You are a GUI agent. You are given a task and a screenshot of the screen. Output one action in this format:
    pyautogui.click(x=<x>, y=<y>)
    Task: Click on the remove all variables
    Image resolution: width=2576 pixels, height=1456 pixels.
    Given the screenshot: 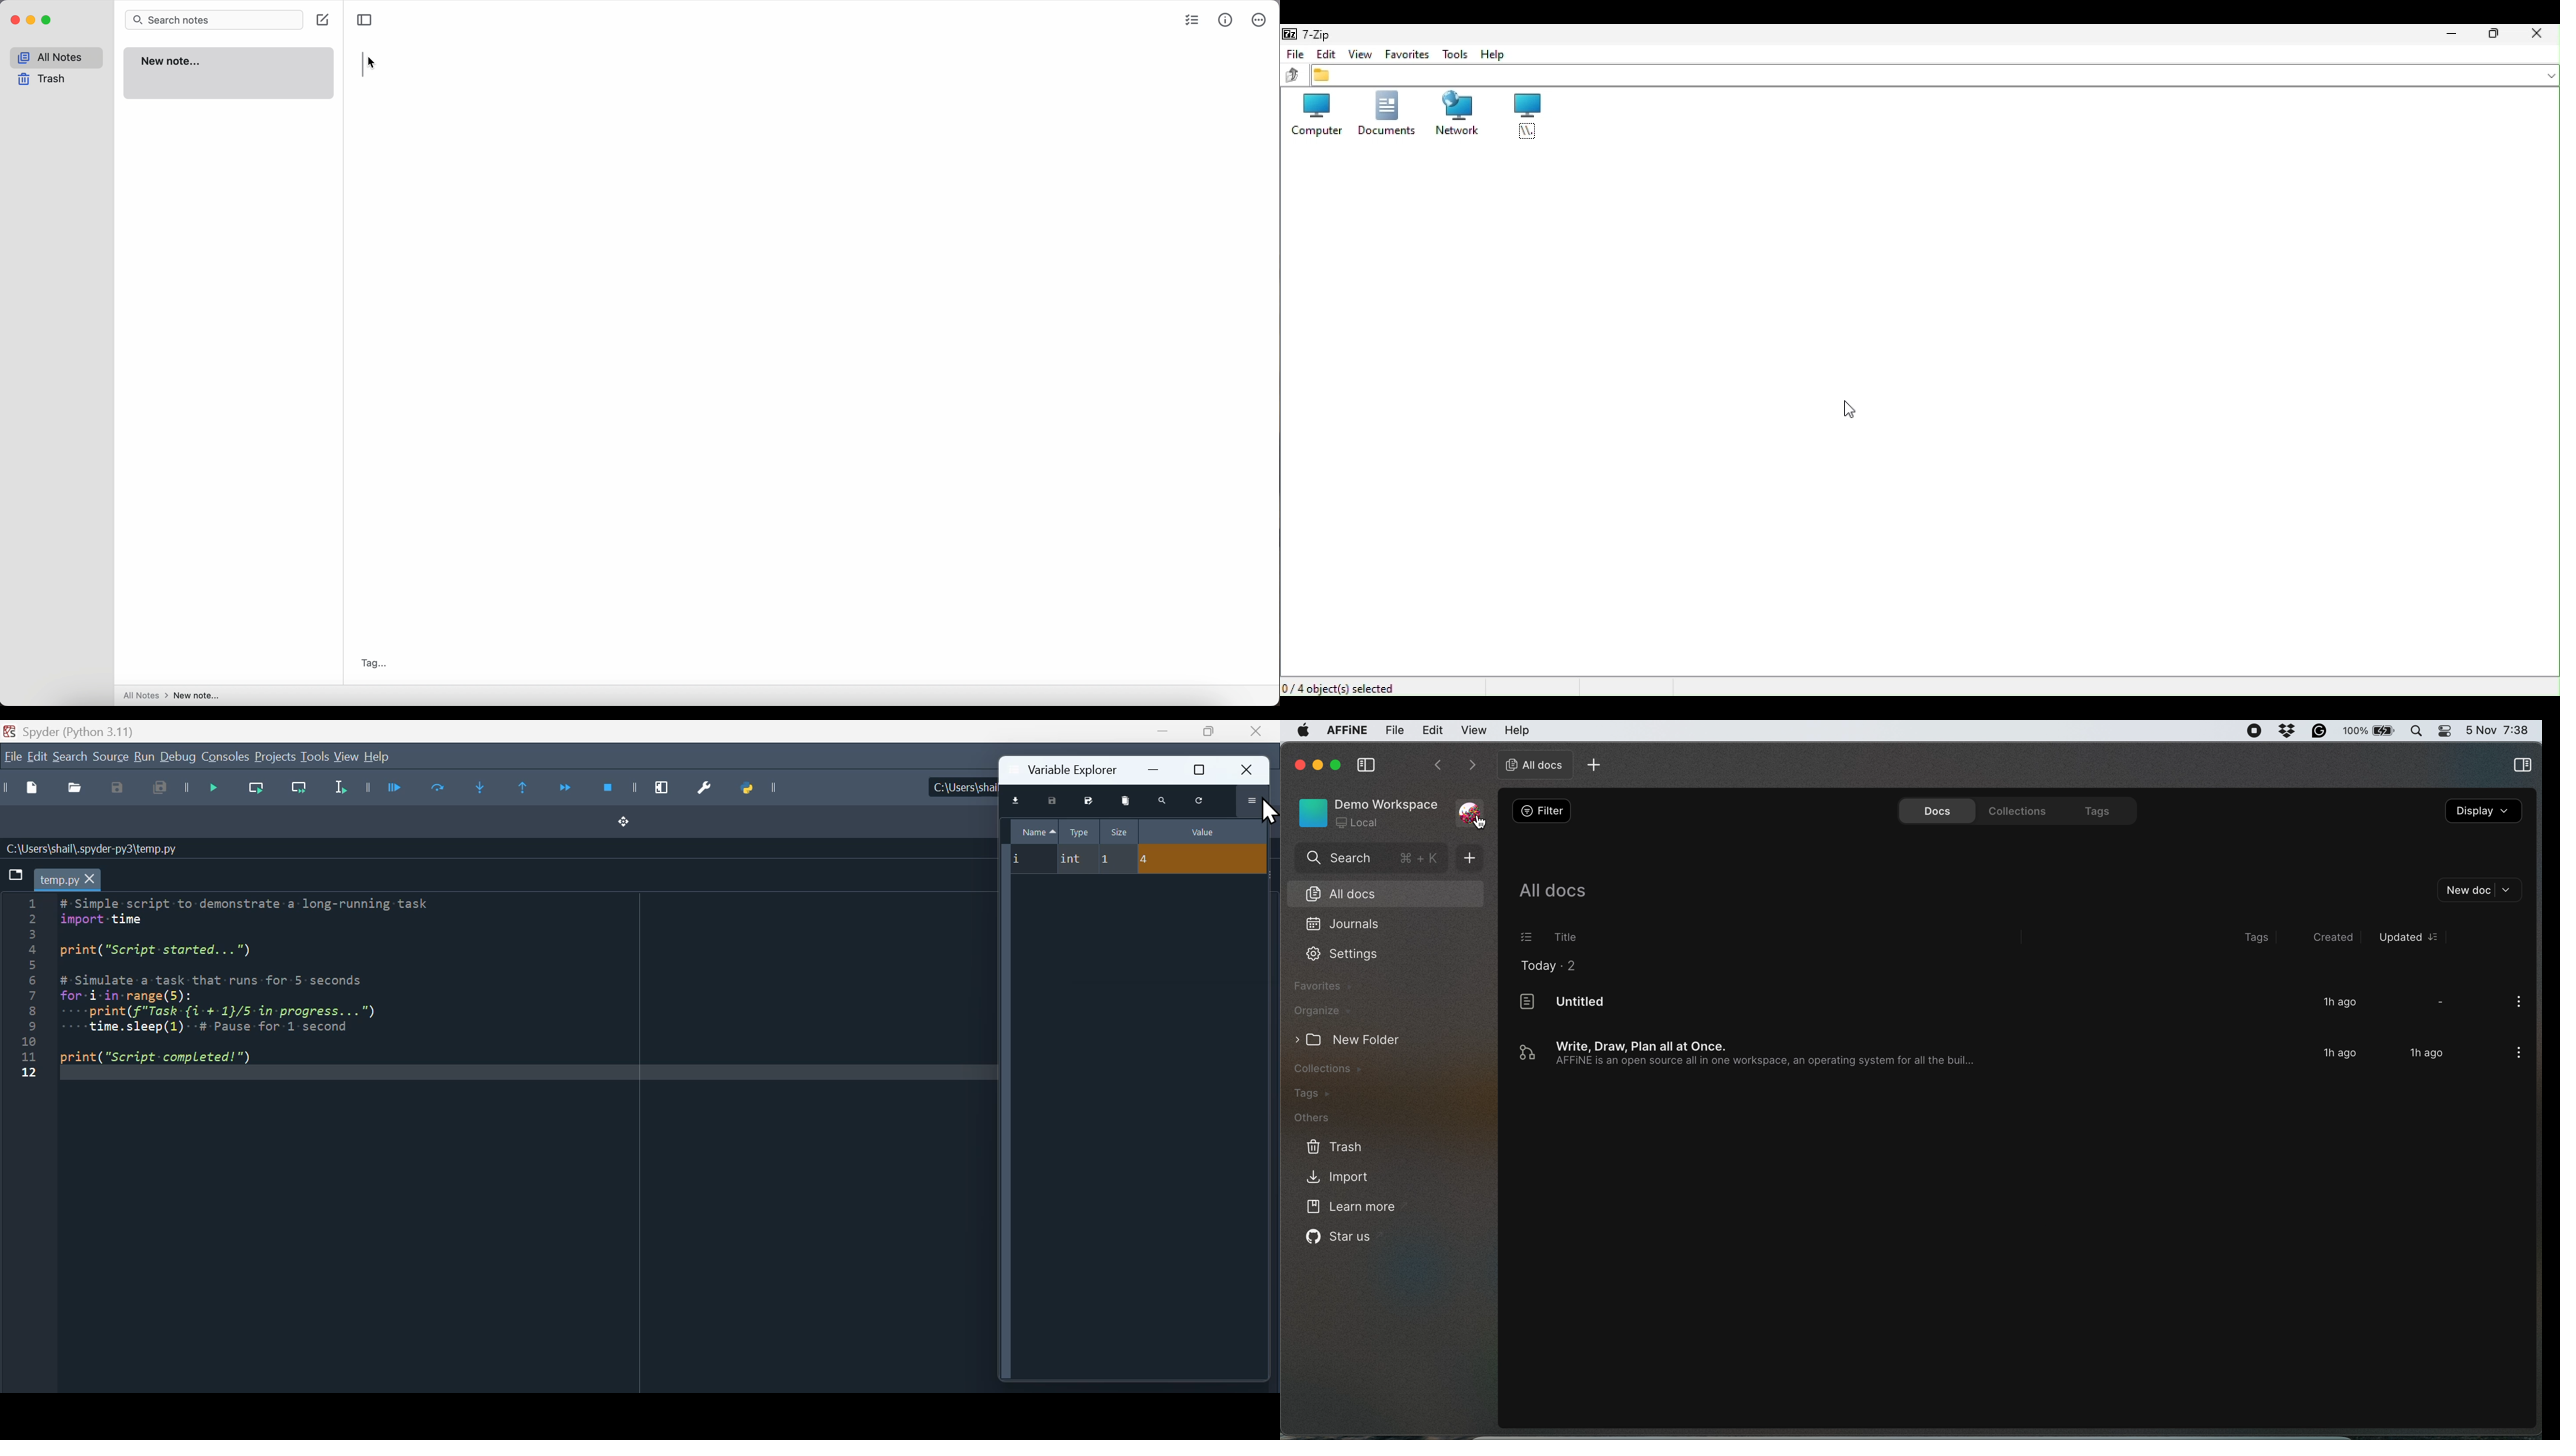 What is the action you would take?
    pyautogui.click(x=1128, y=800)
    